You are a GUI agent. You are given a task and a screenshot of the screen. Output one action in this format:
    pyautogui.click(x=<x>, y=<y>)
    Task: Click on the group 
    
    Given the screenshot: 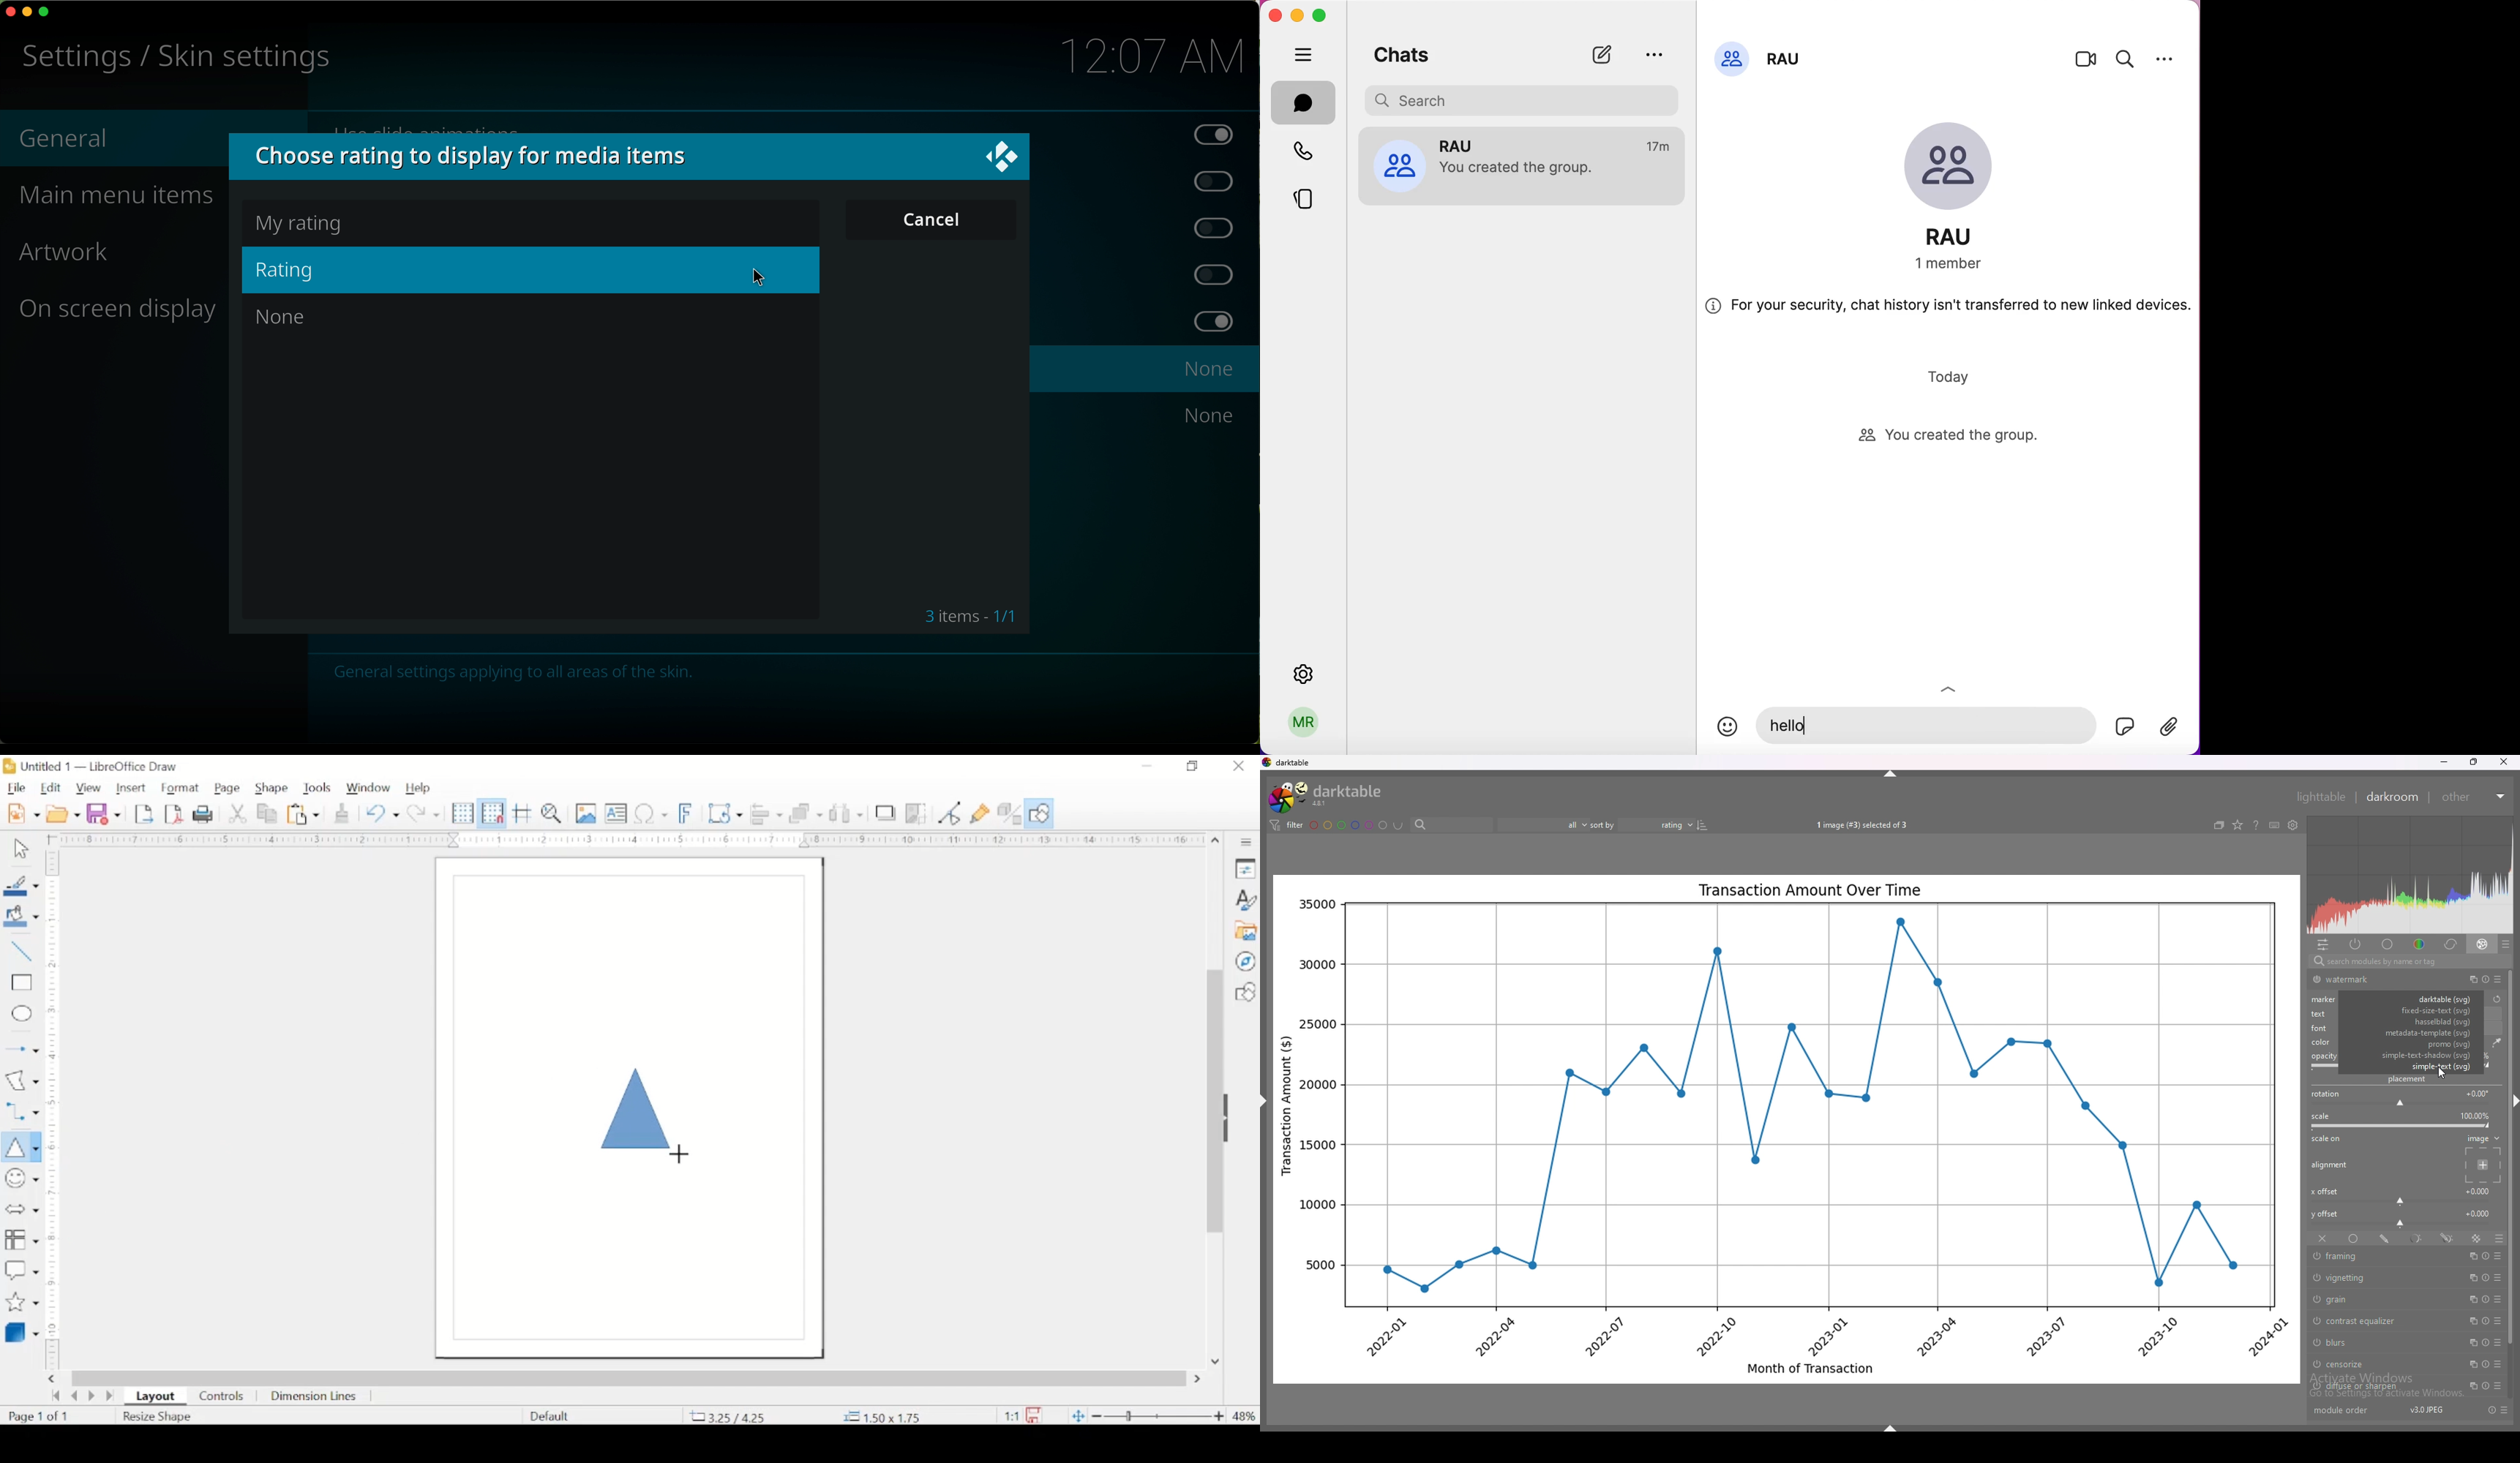 What is the action you would take?
    pyautogui.click(x=1465, y=145)
    